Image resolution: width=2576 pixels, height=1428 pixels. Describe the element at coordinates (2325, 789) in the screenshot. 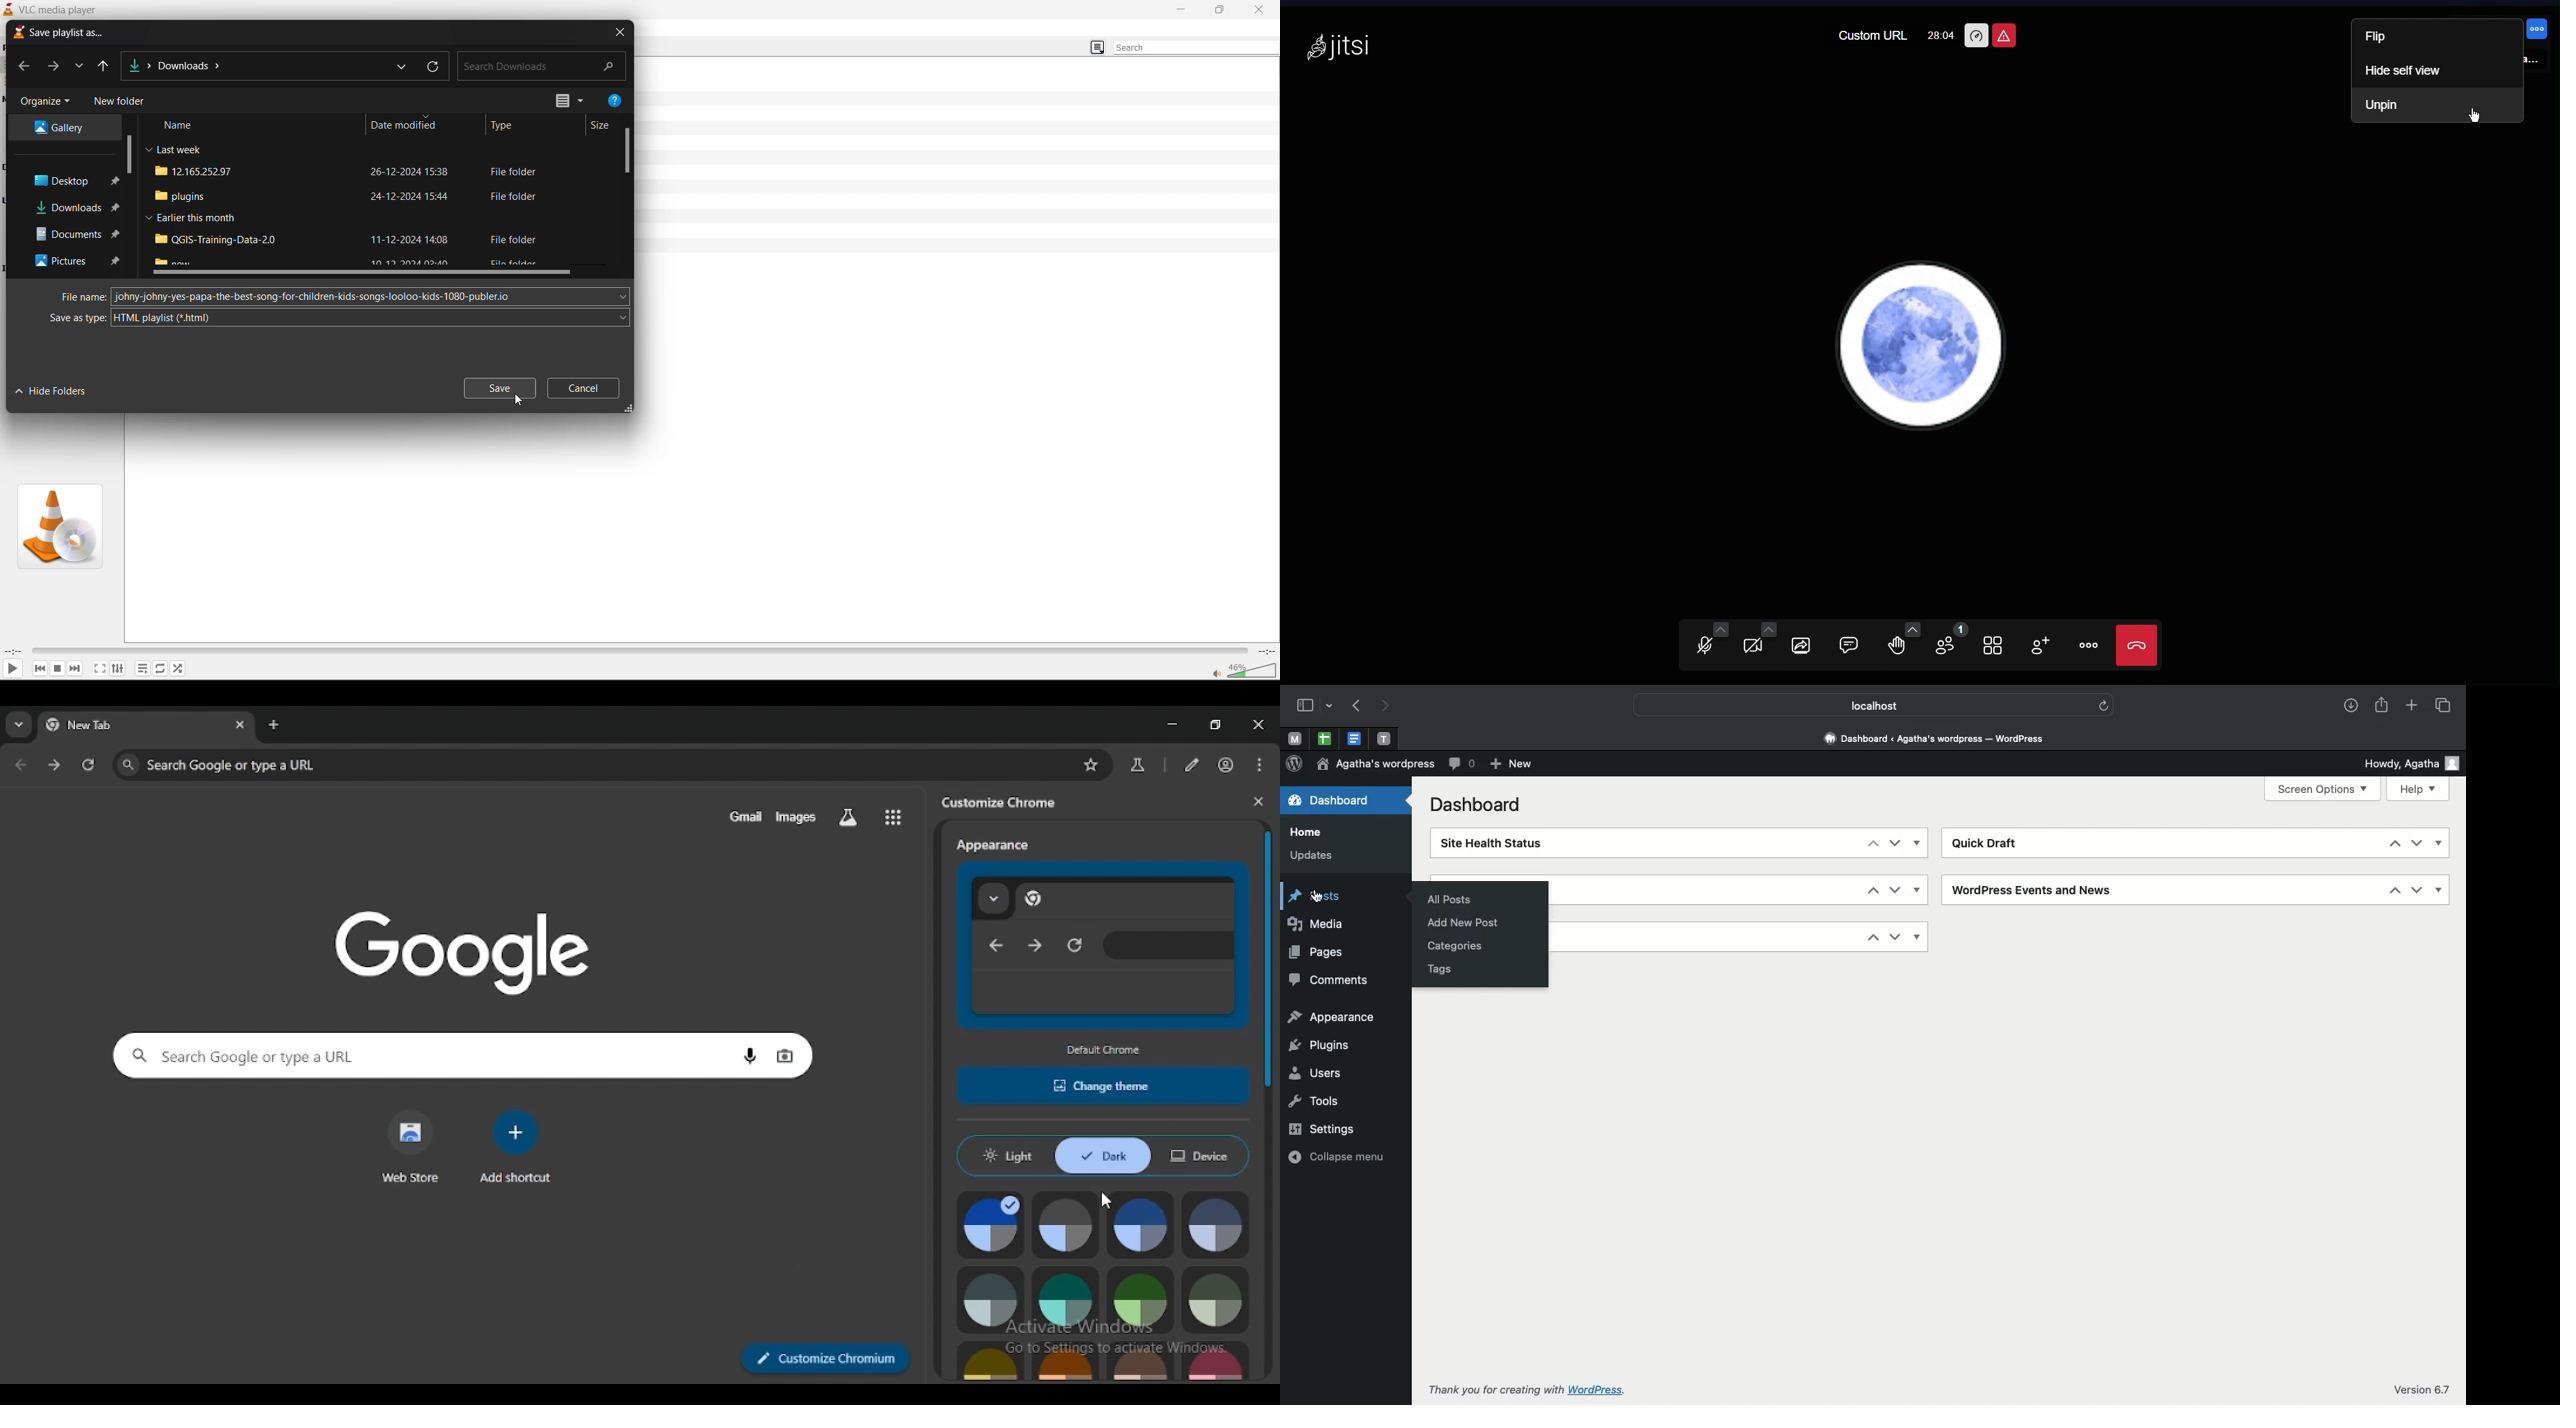

I see `Screen options` at that location.